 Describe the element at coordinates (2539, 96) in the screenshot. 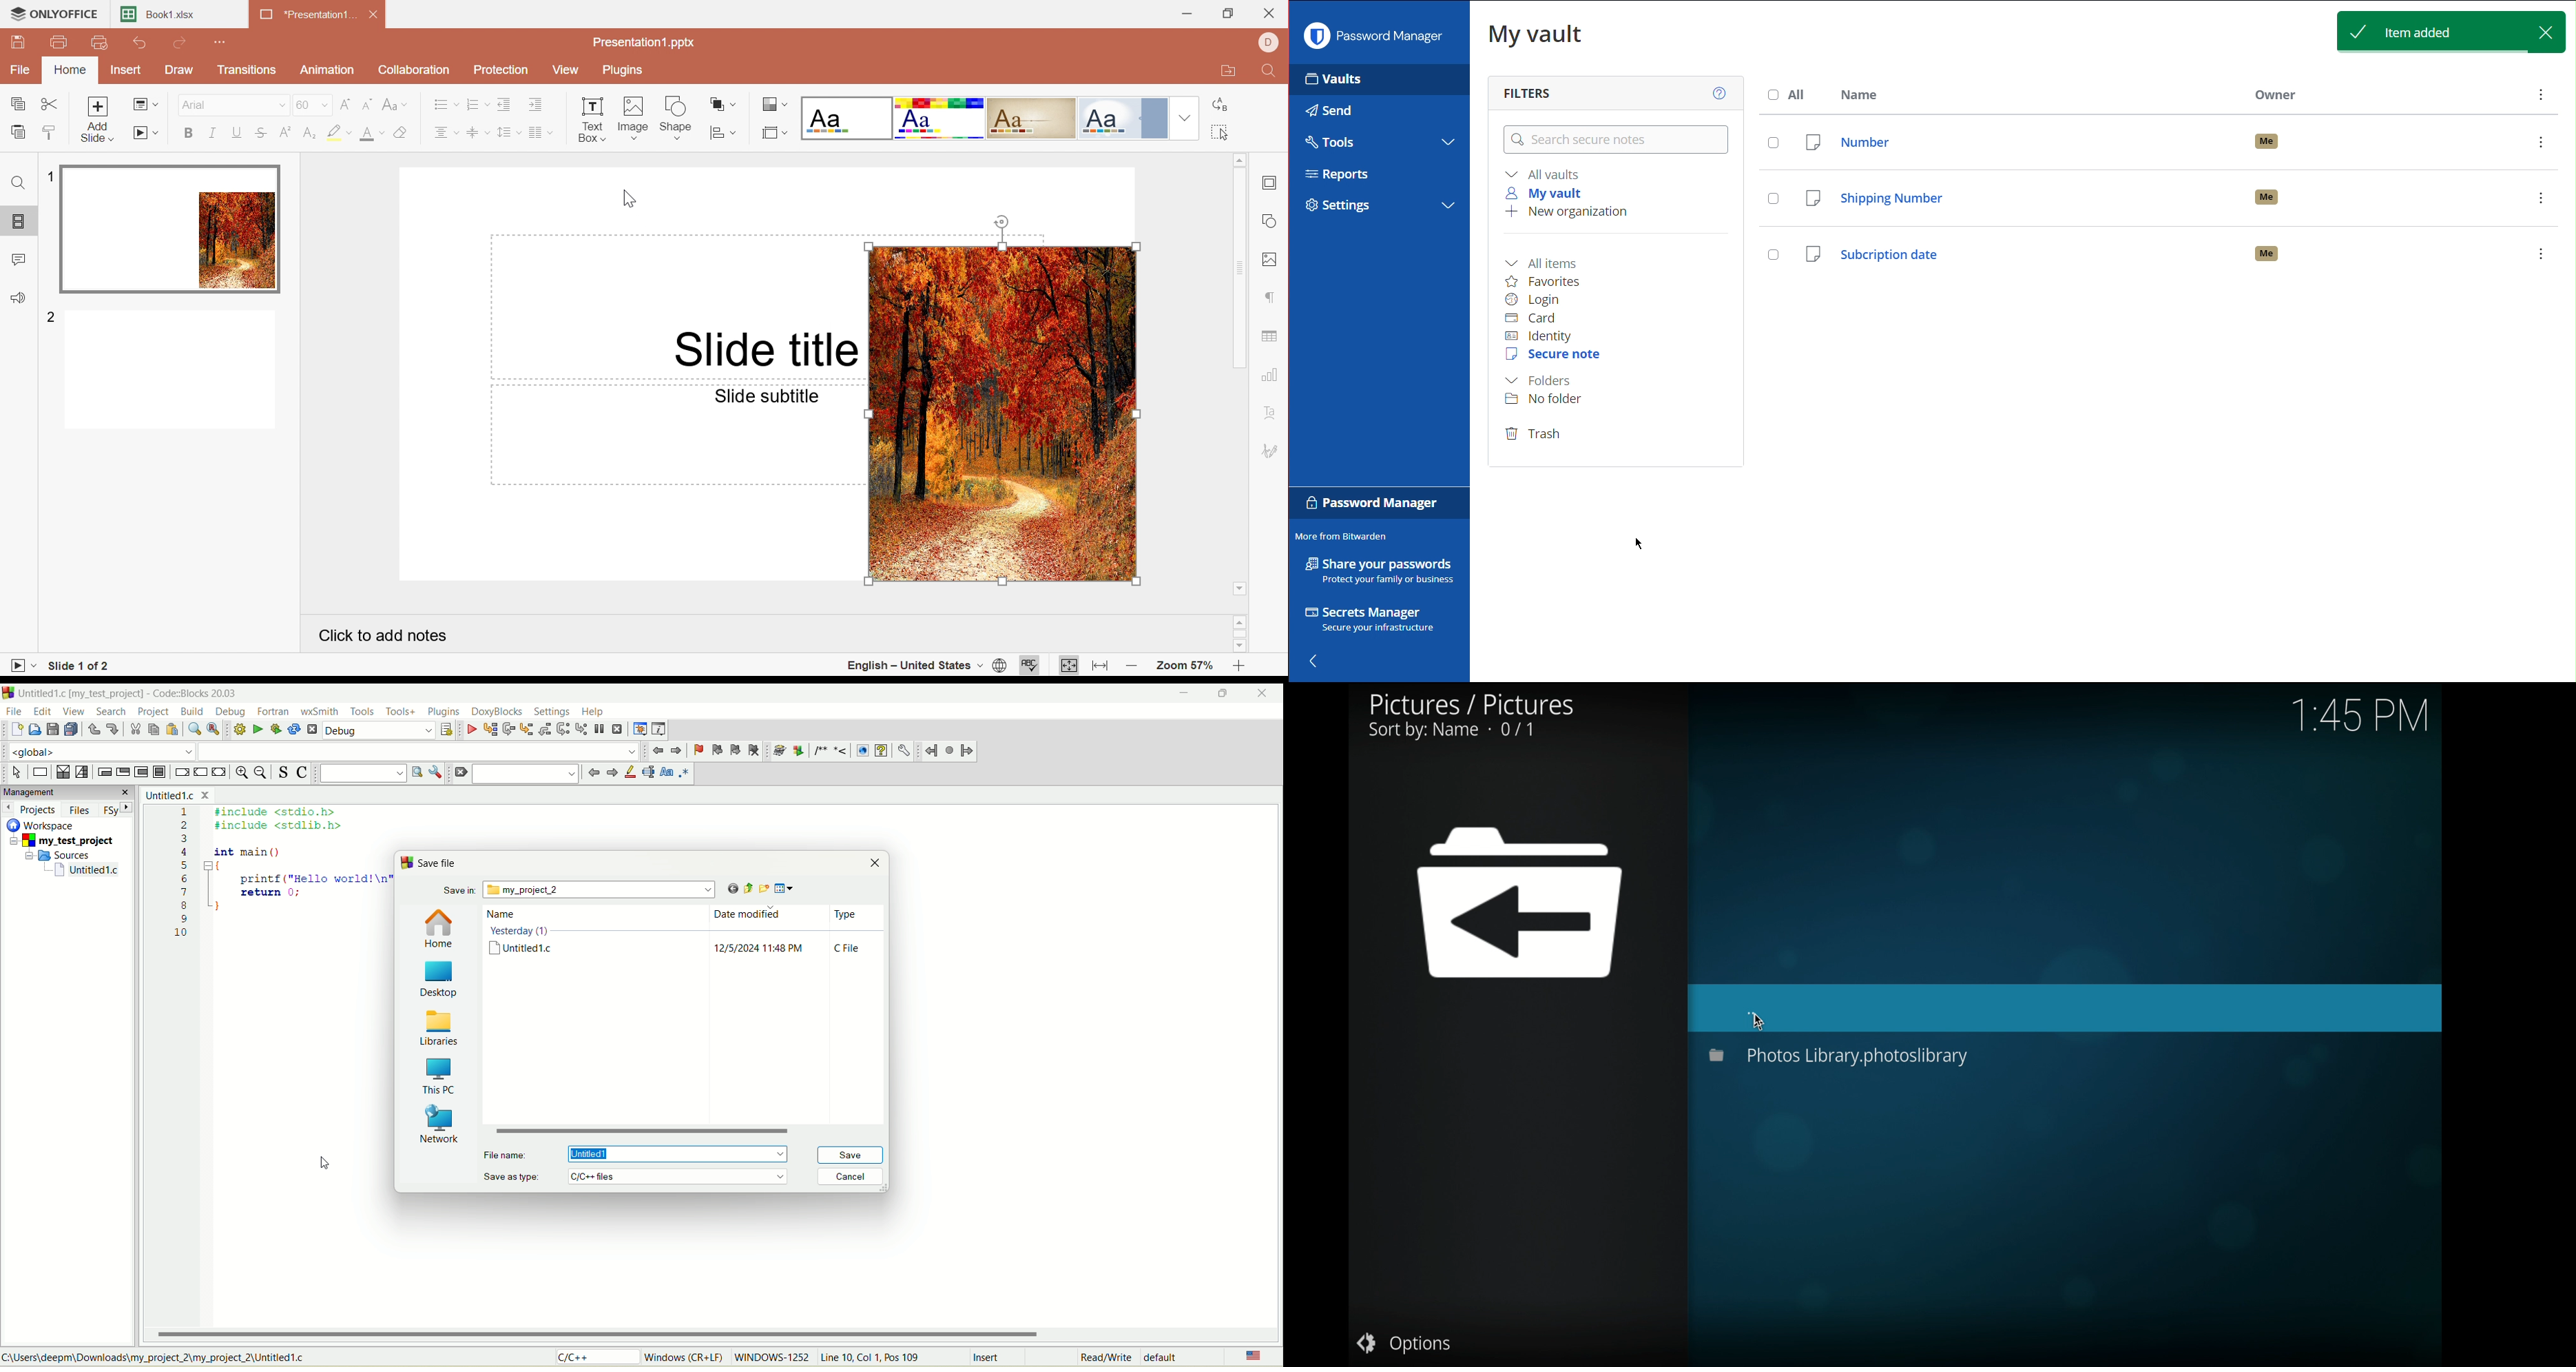

I see `More` at that location.